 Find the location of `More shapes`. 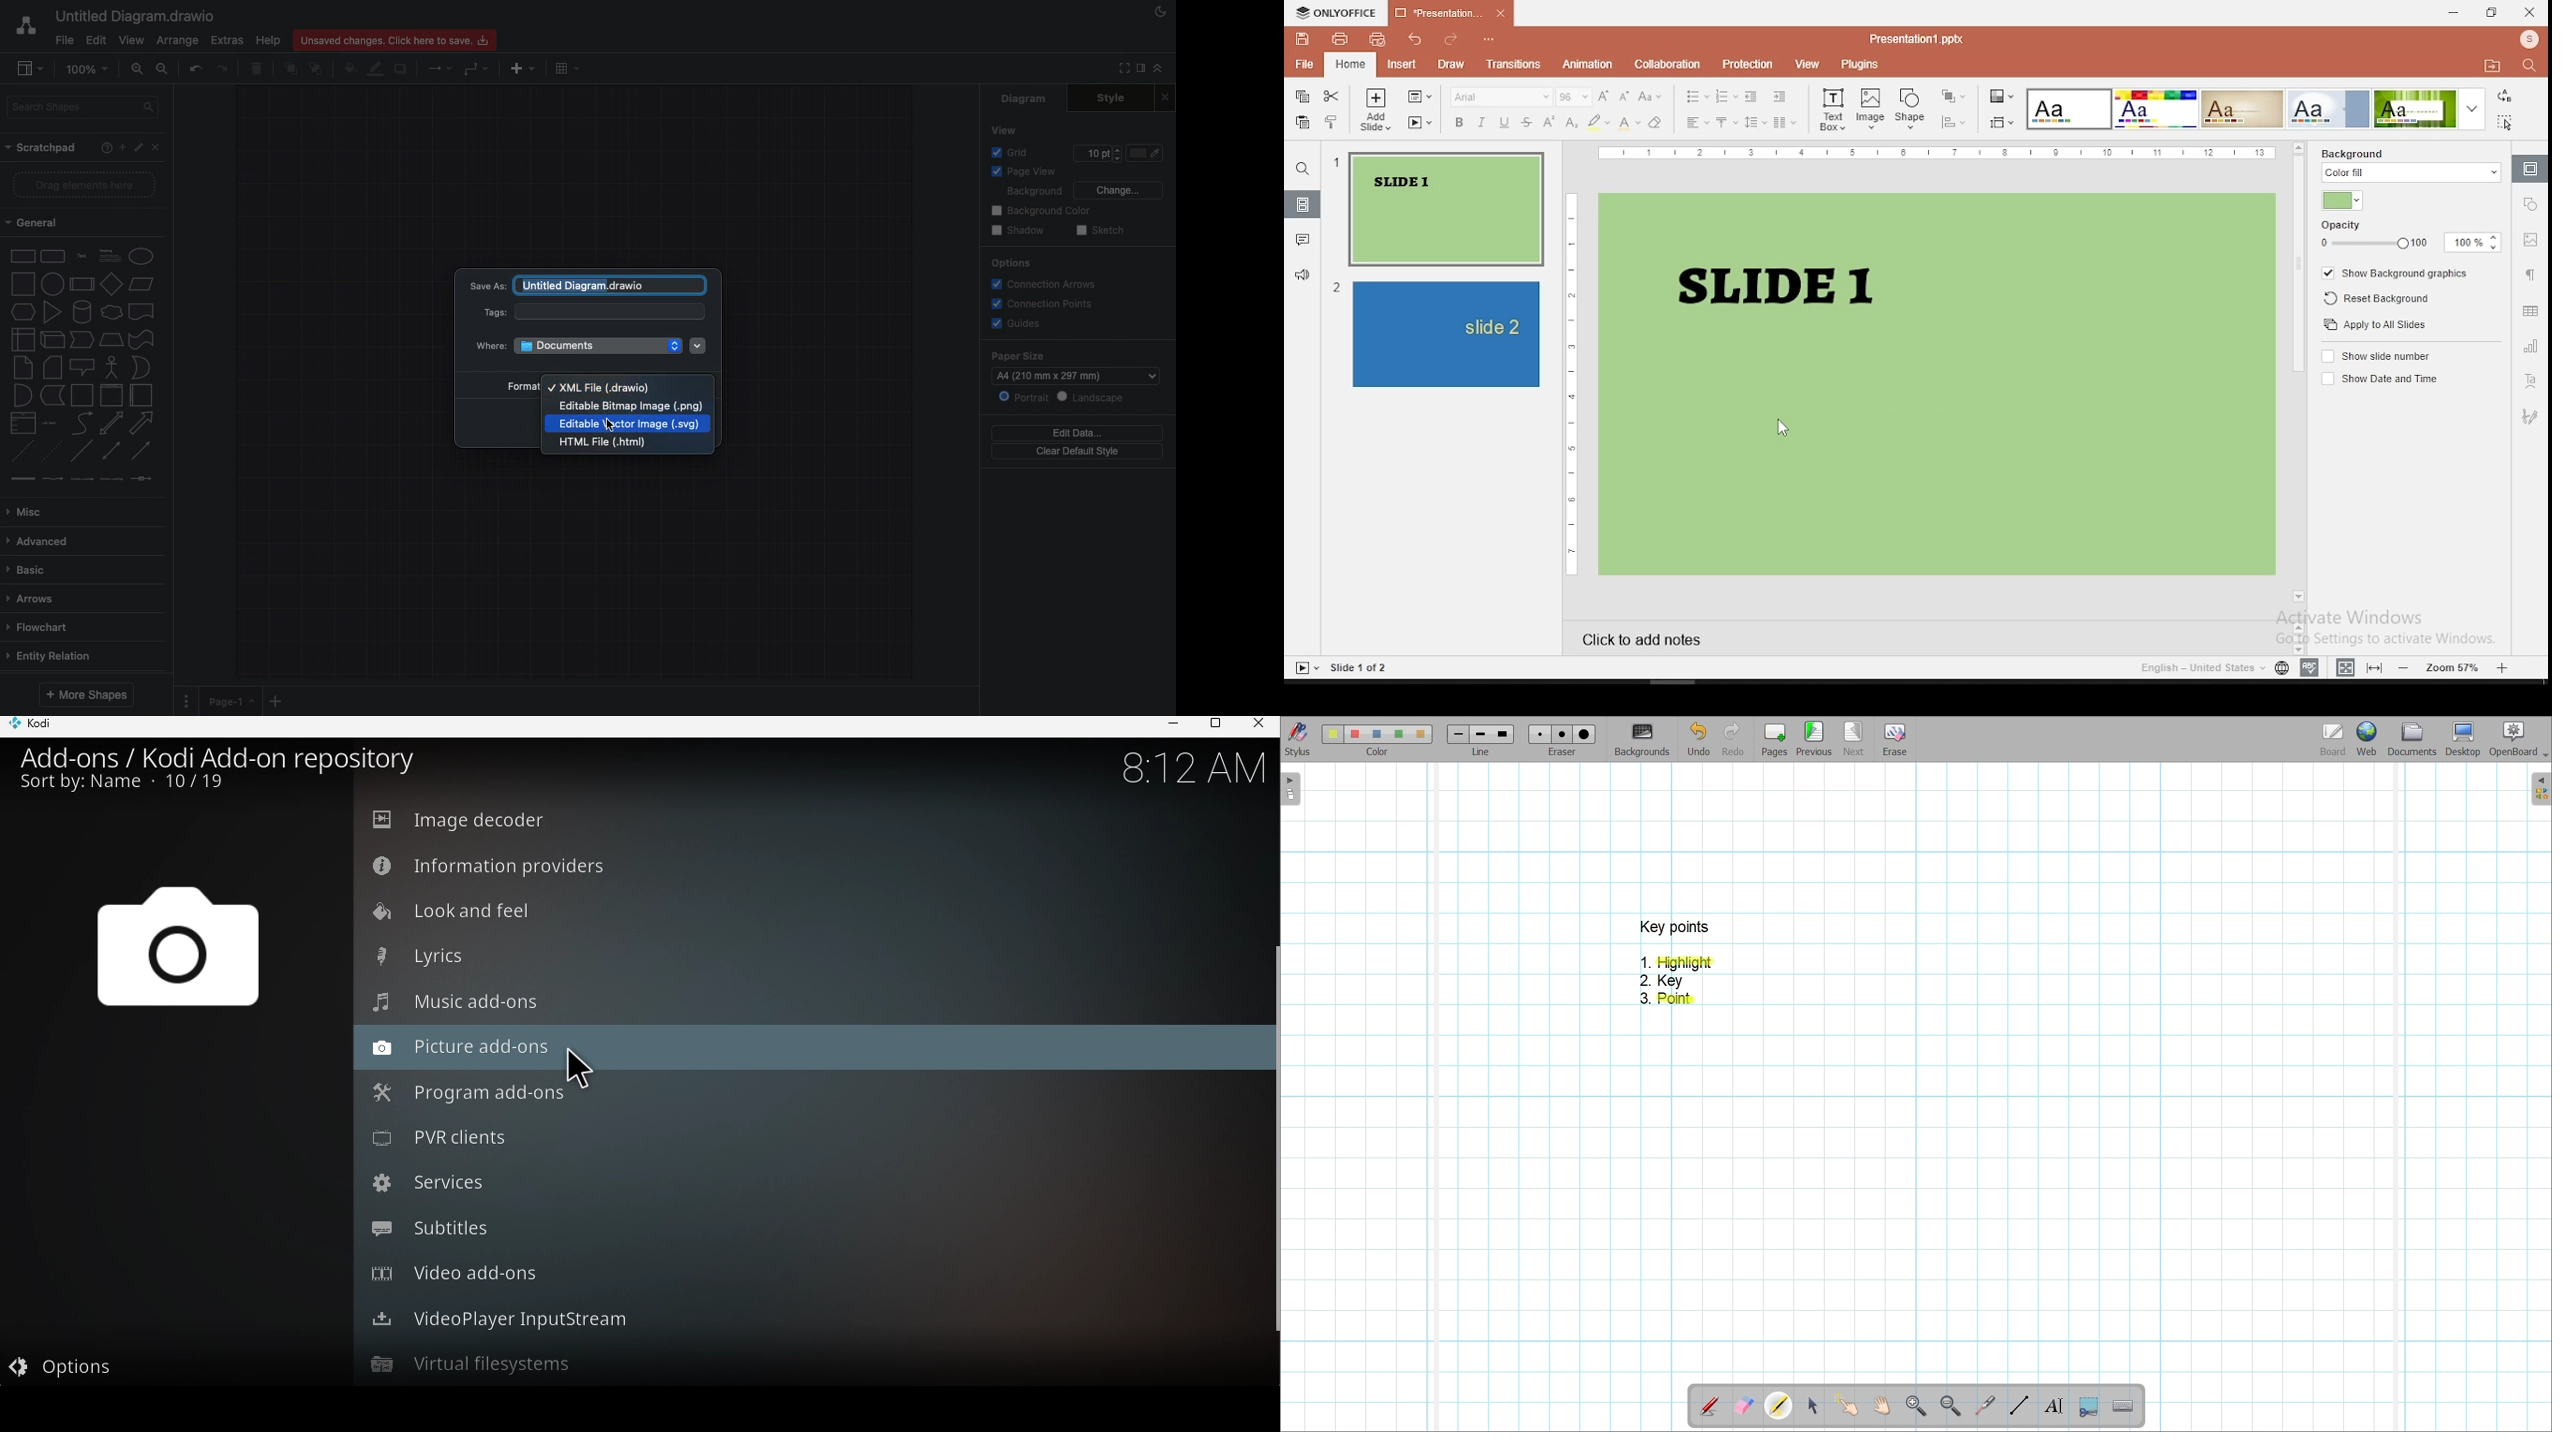

More shapes is located at coordinates (86, 694).